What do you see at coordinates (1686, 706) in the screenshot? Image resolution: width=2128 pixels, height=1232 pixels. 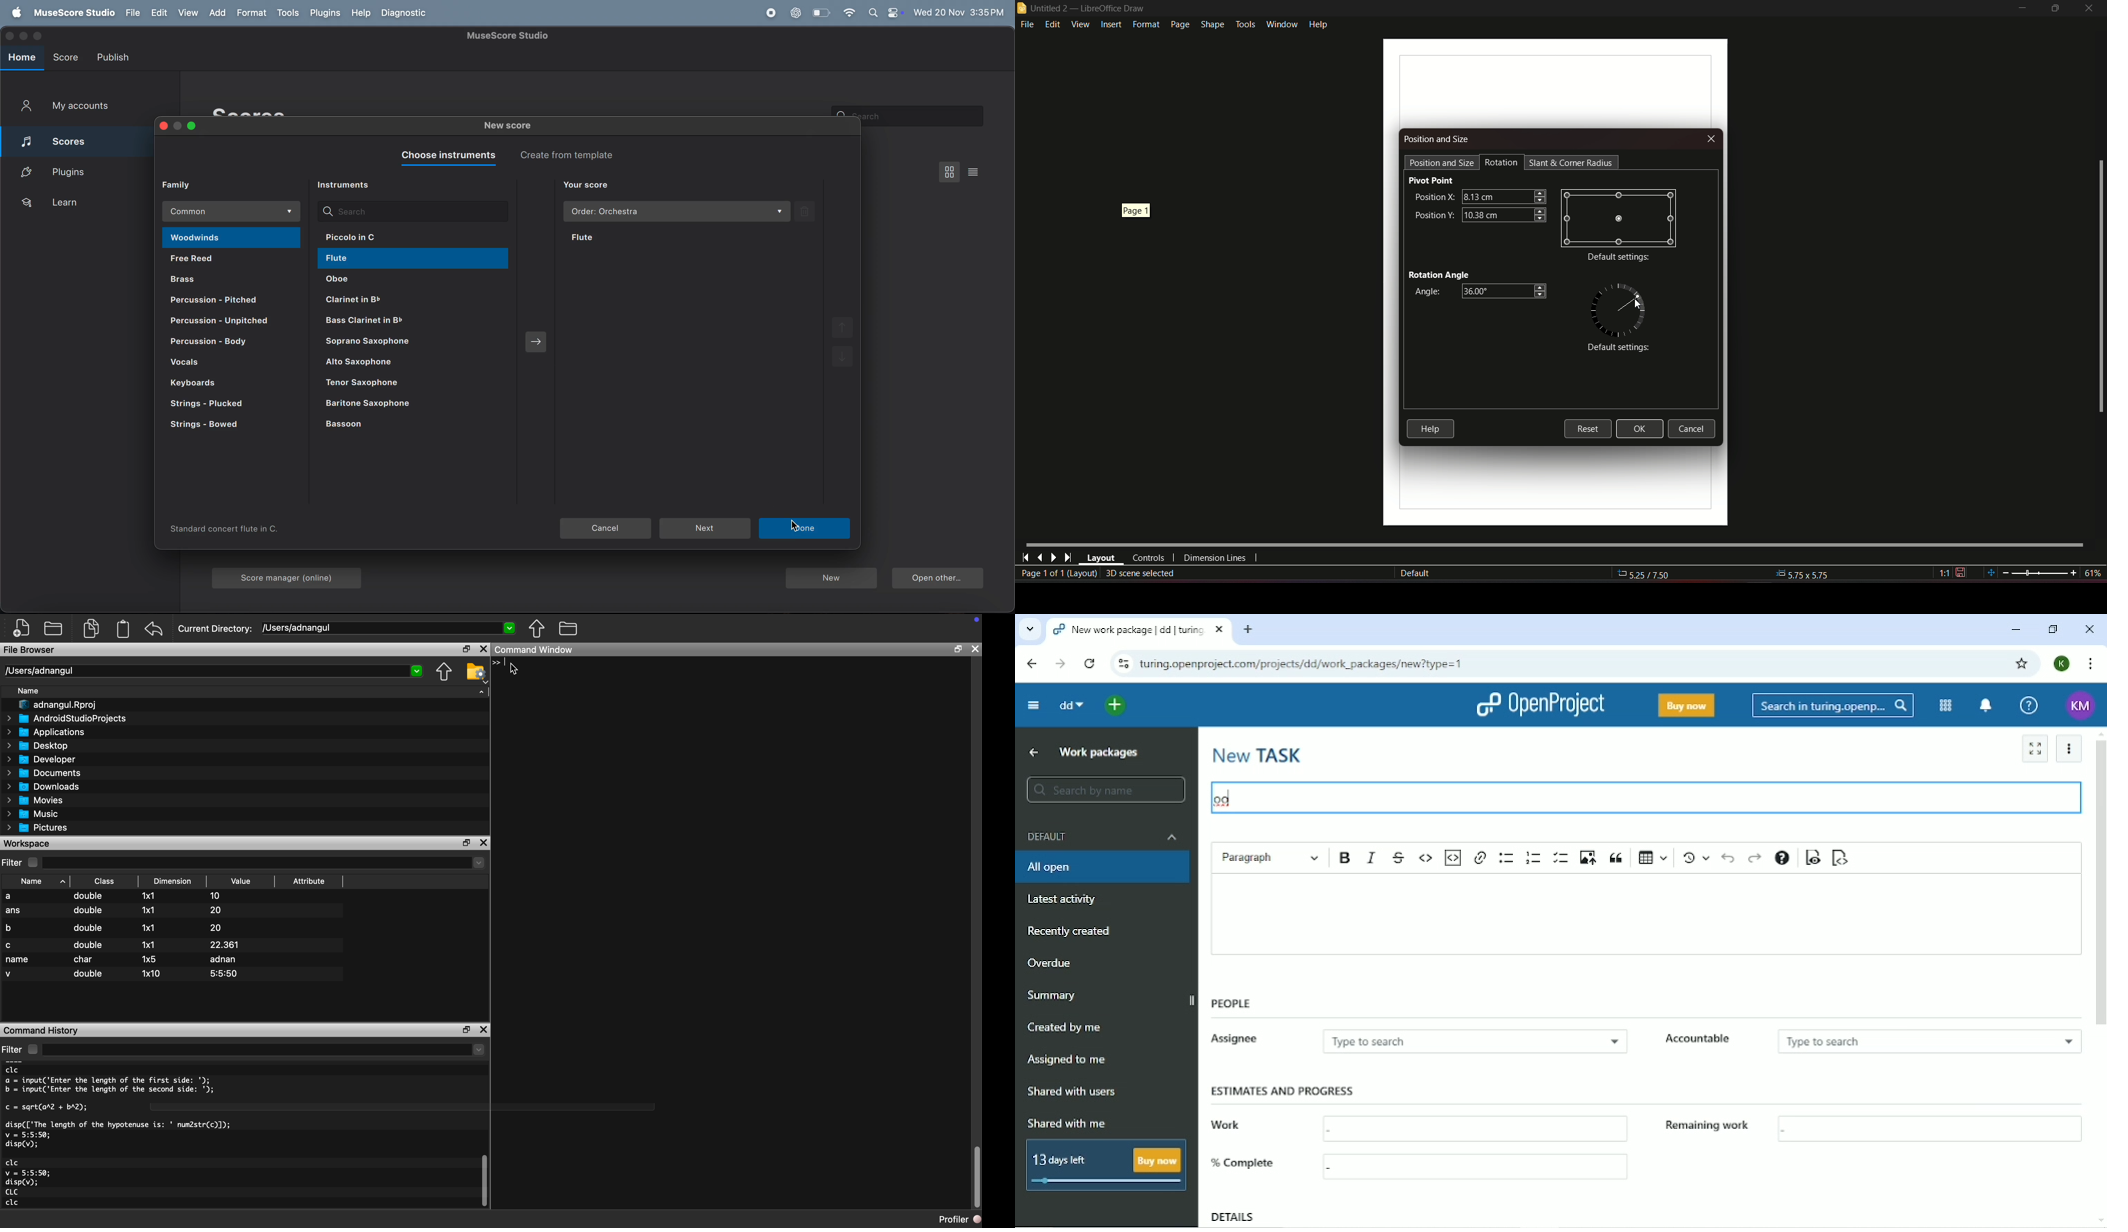 I see `Buy now` at bounding box center [1686, 706].